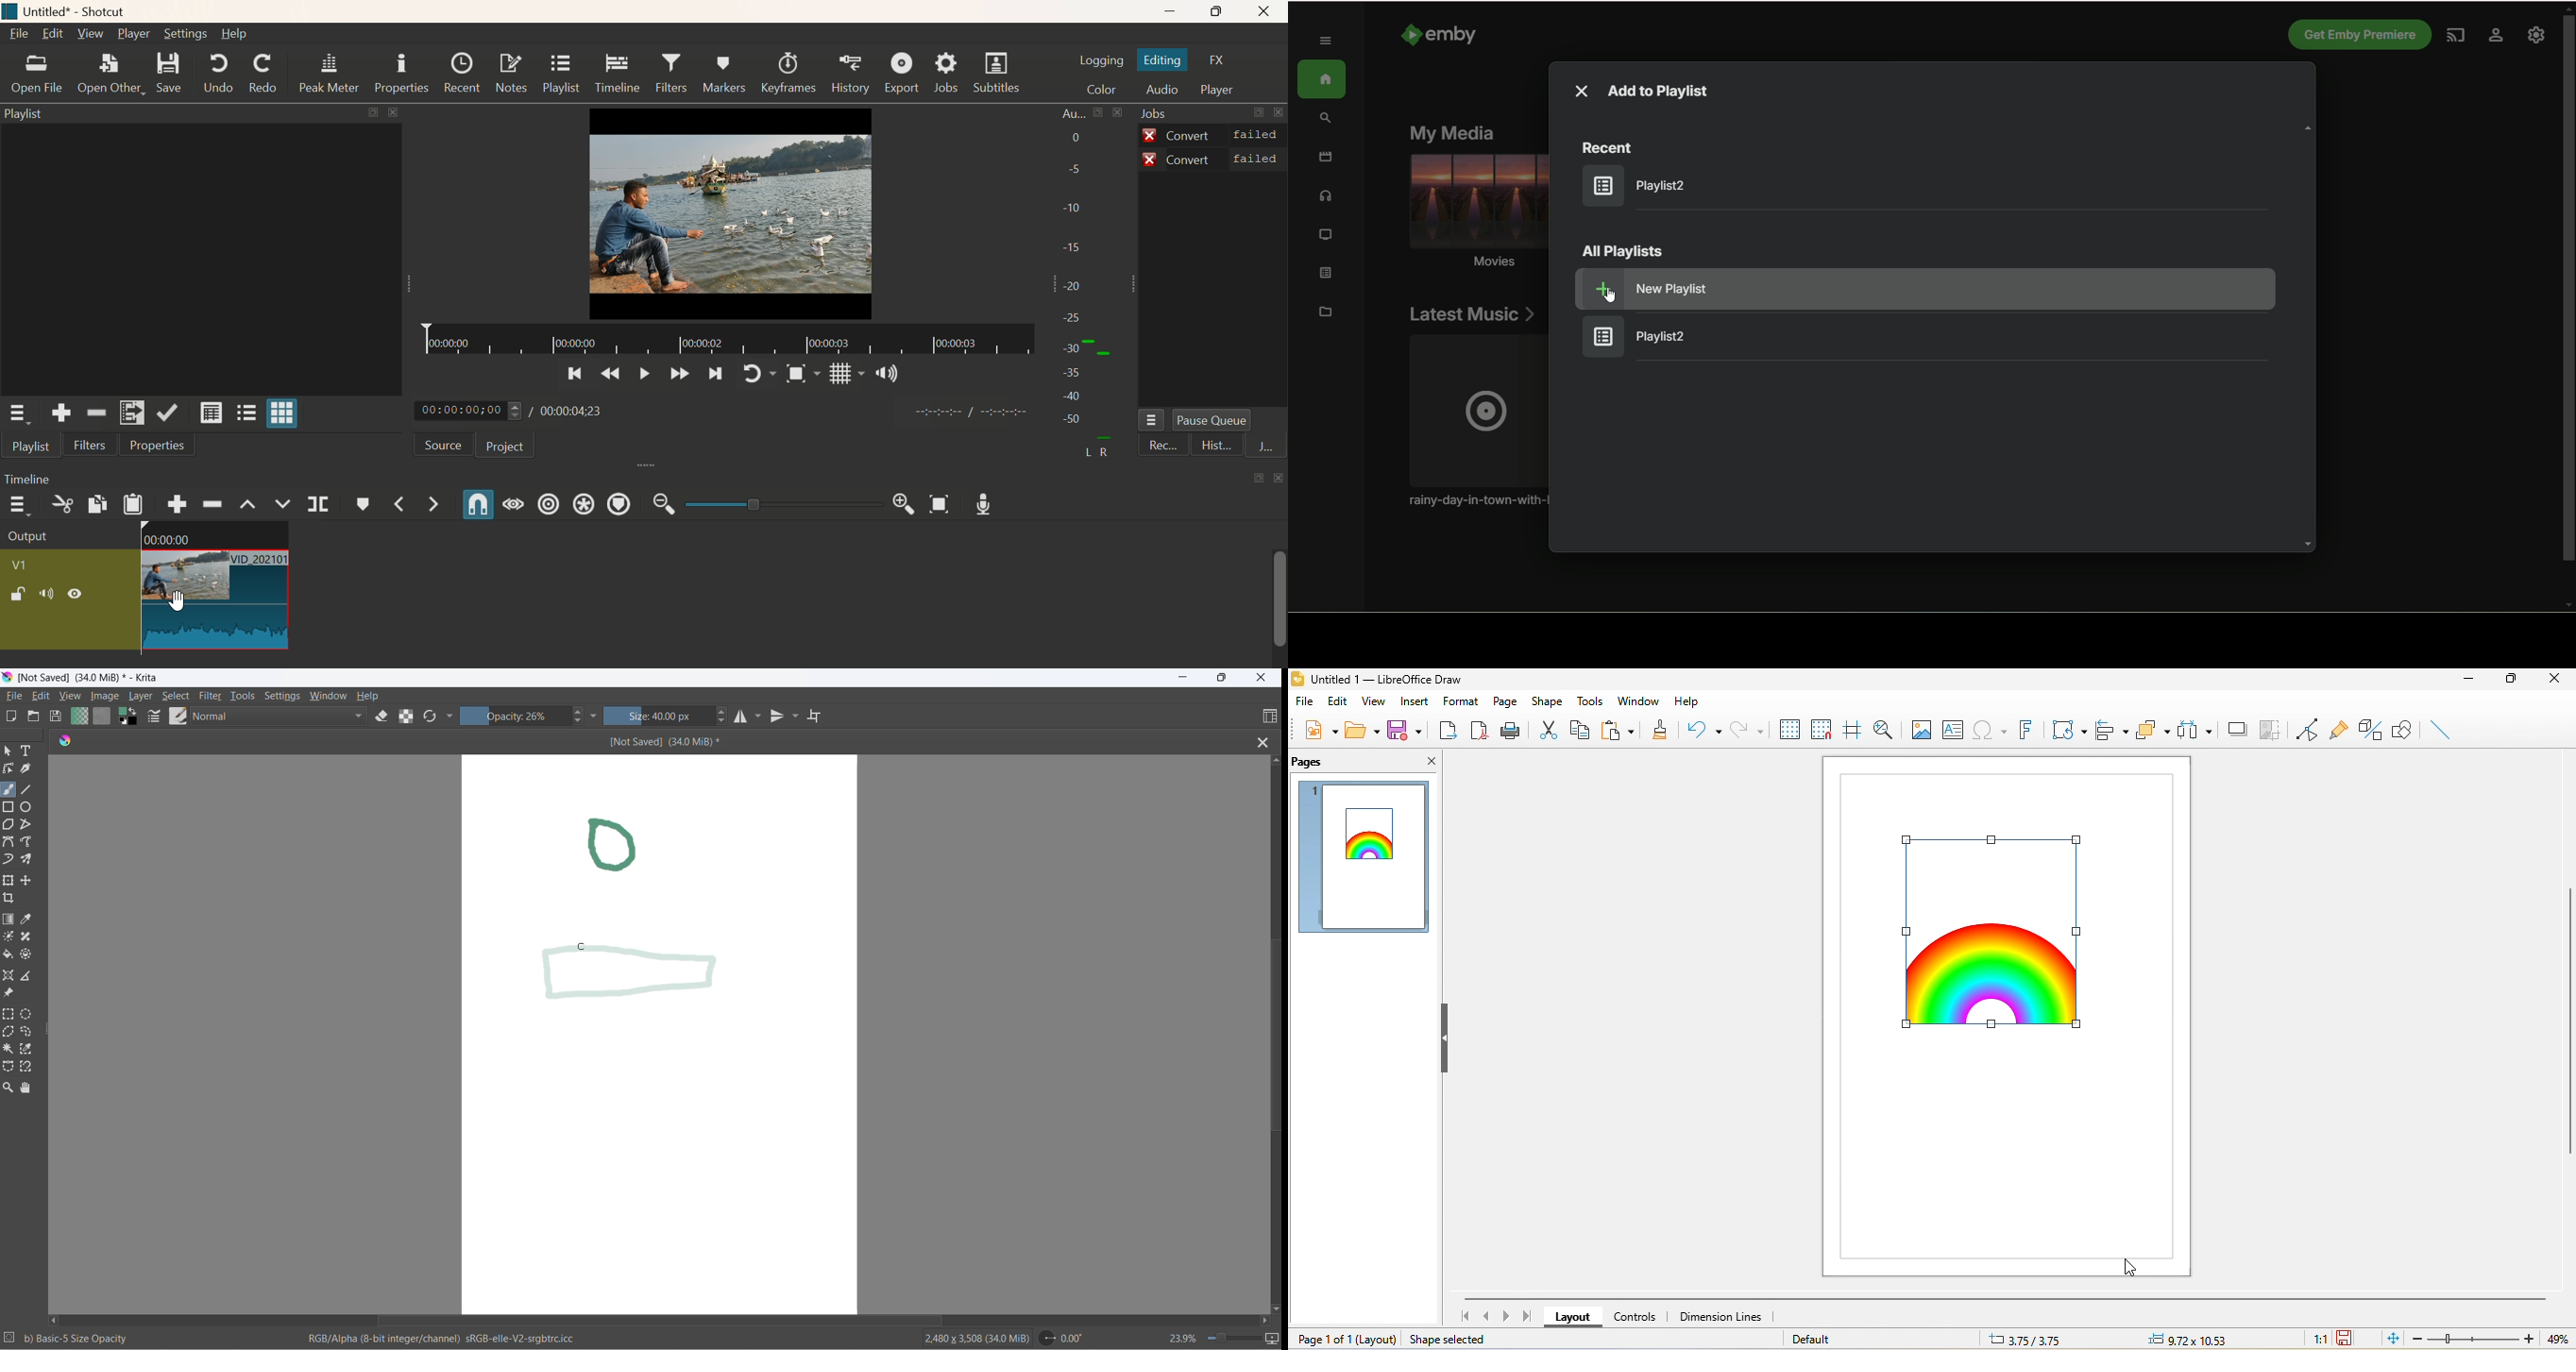 The image size is (2576, 1372). I want to click on toggle point edit mode, so click(2308, 729).